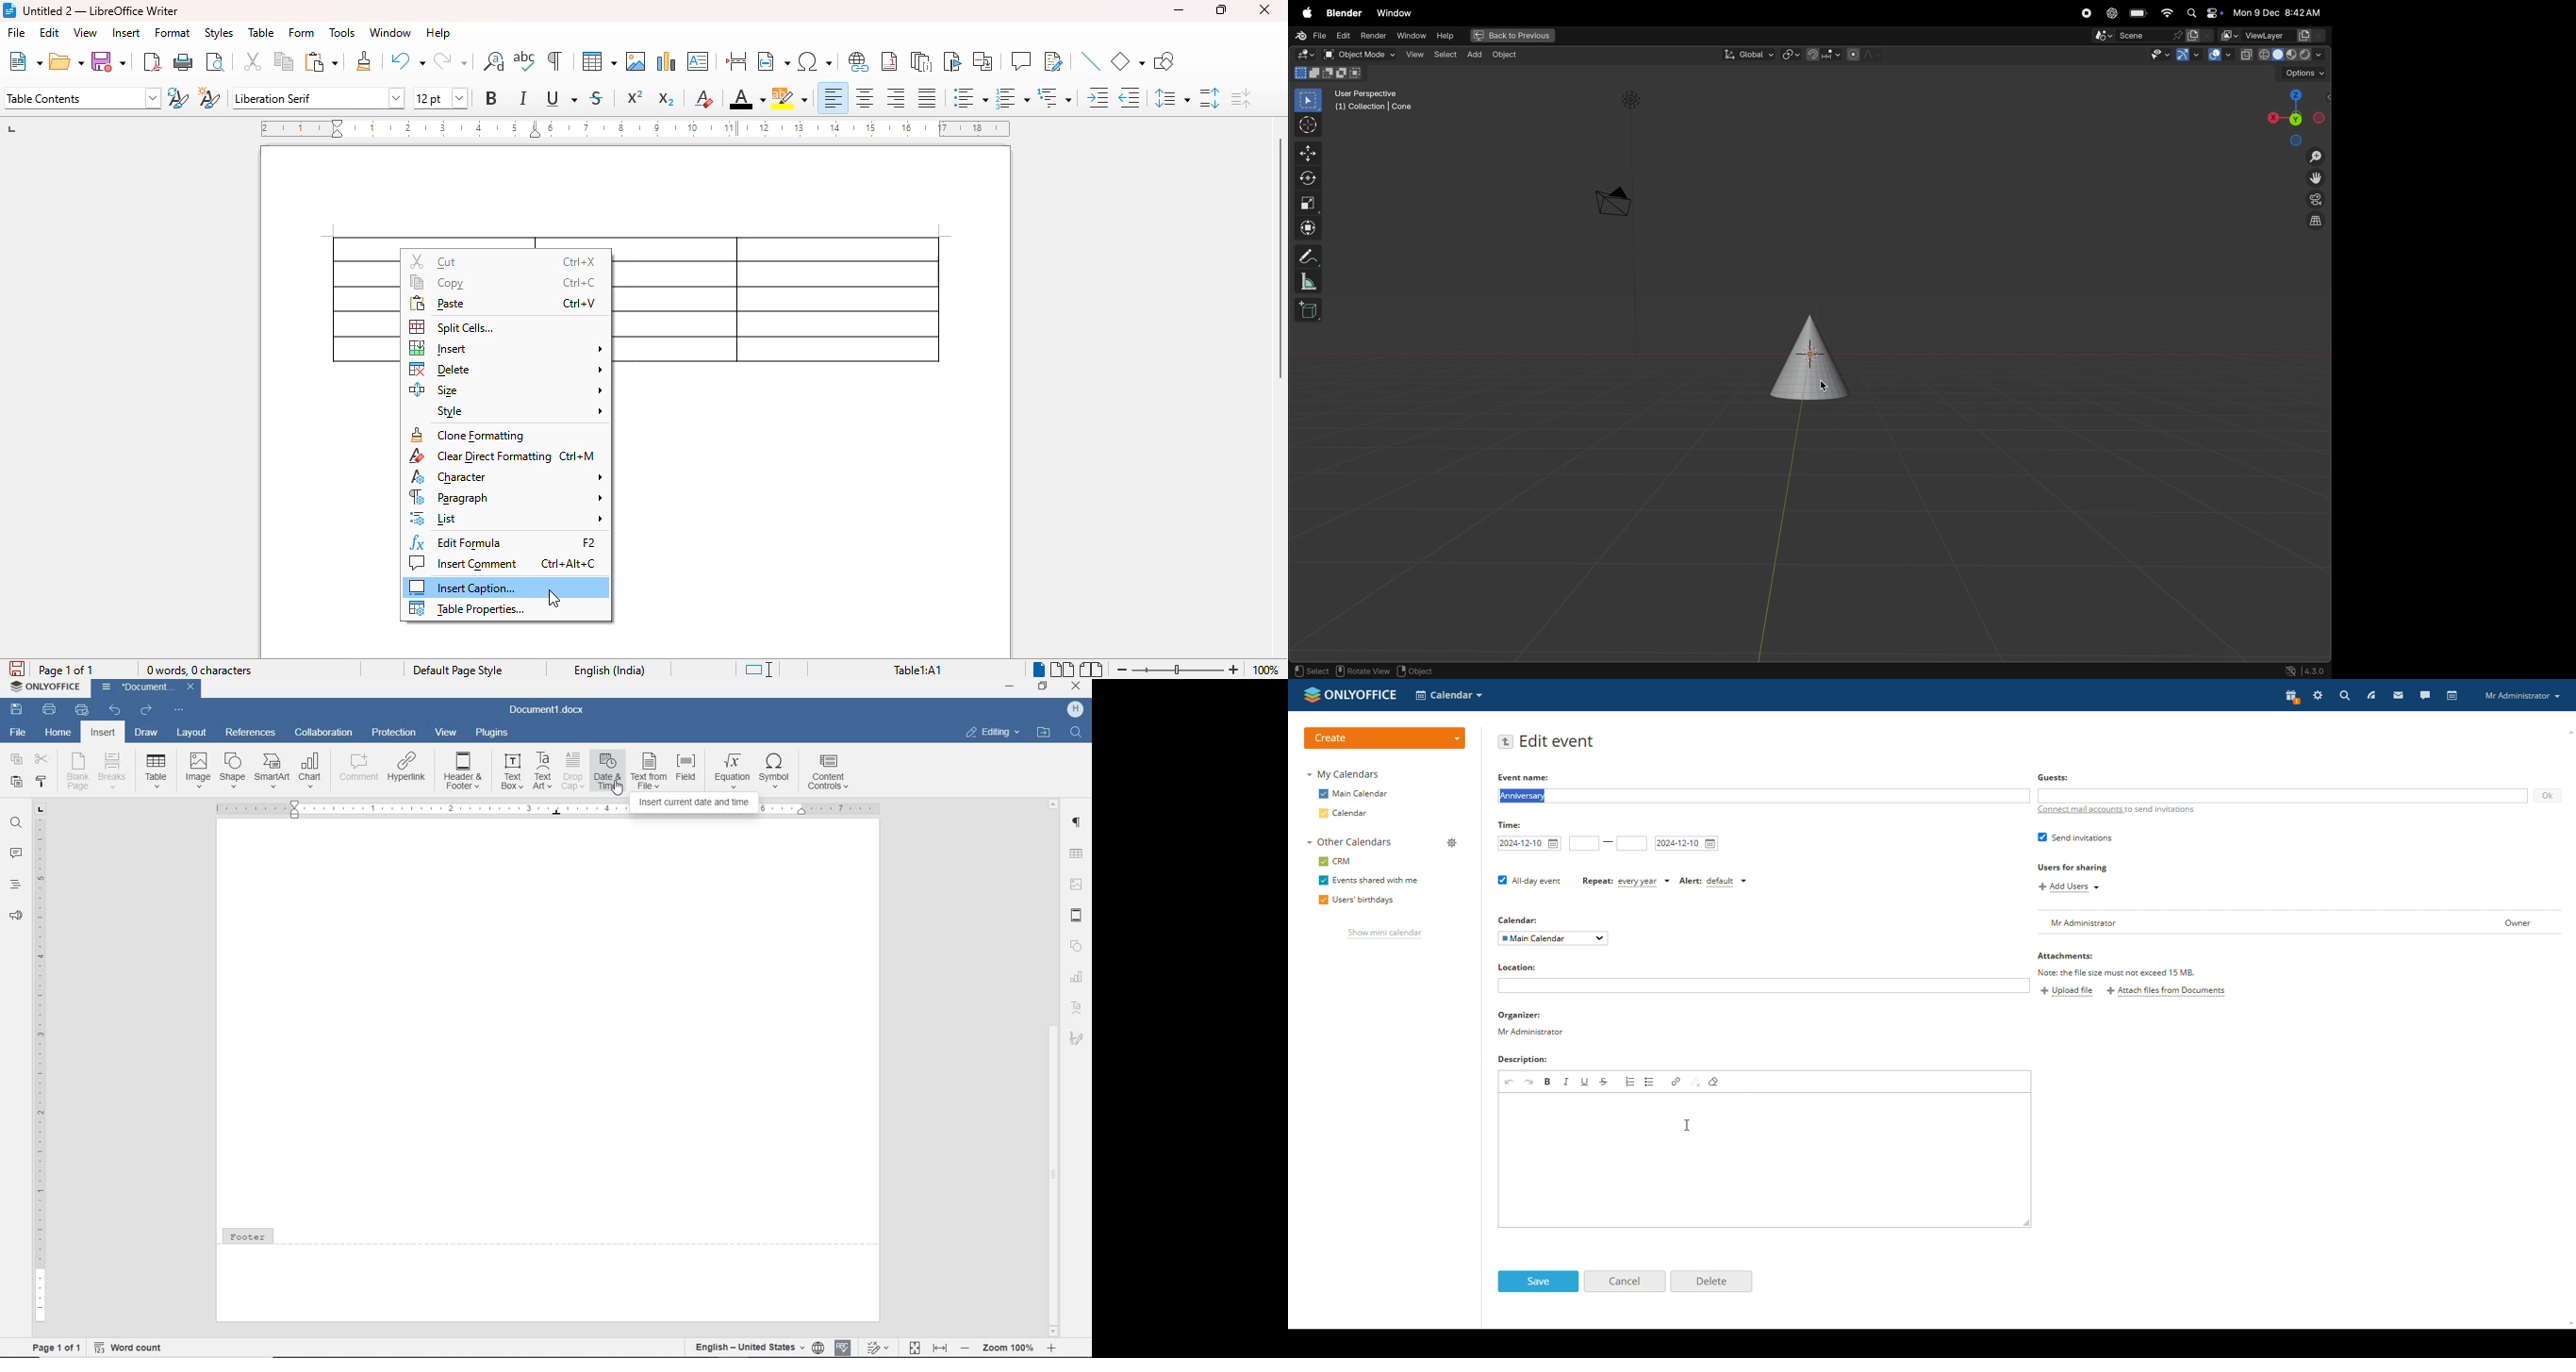 This screenshot has width=2576, height=1372. Describe the element at coordinates (921, 61) in the screenshot. I see `insert endnote` at that location.